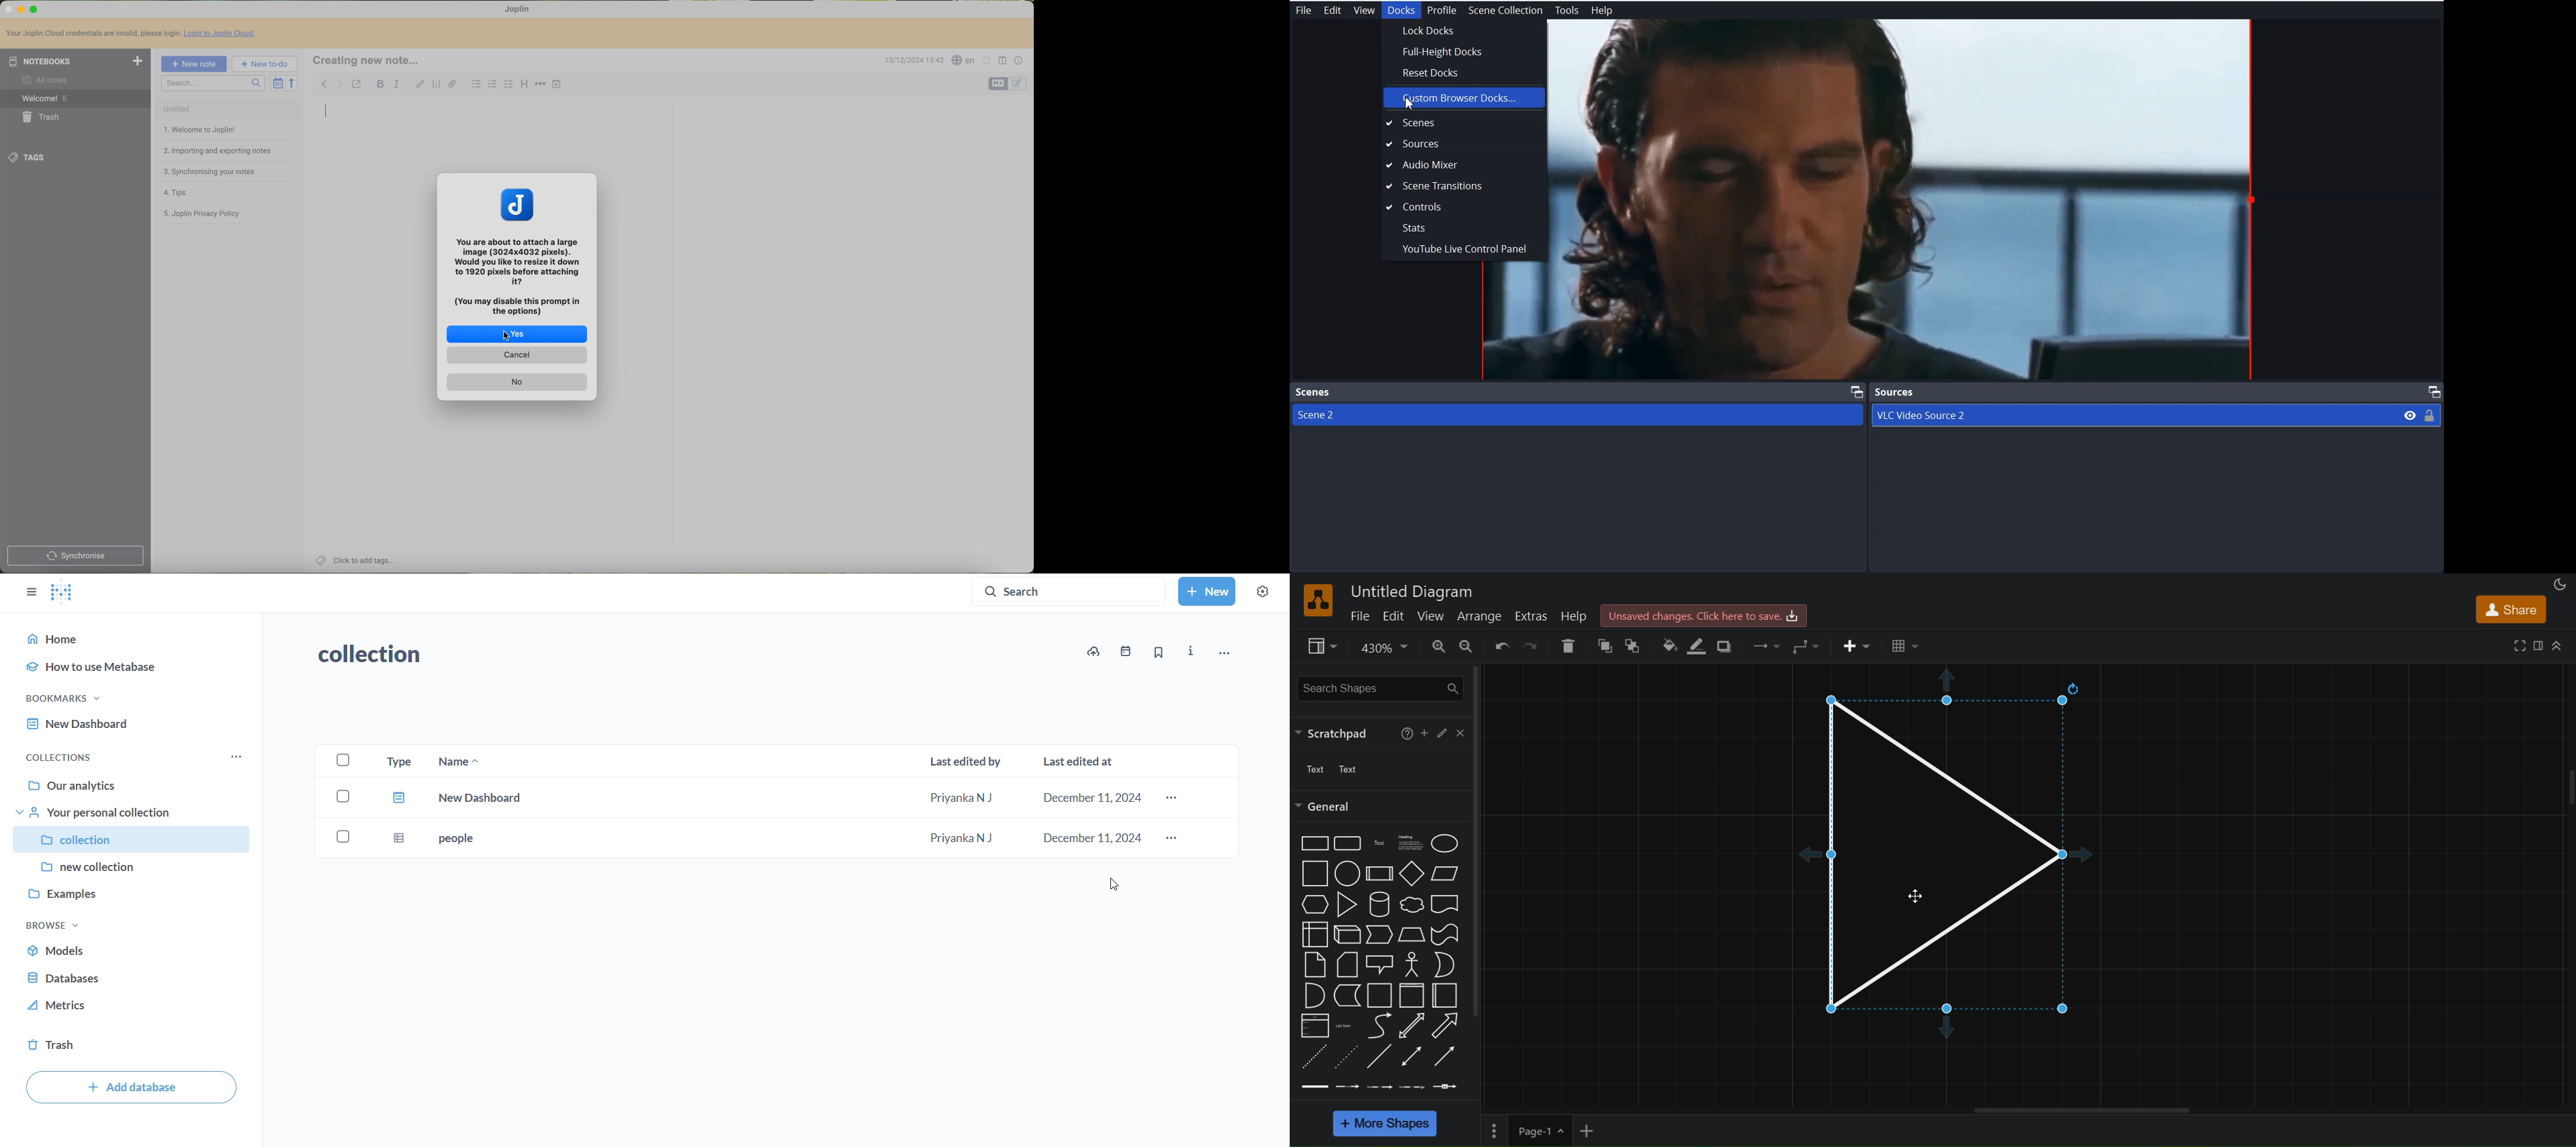  What do you see at coordinates (2558, 584) in the screenshot?
I see `appearance` at bounding box center [2558, 584].